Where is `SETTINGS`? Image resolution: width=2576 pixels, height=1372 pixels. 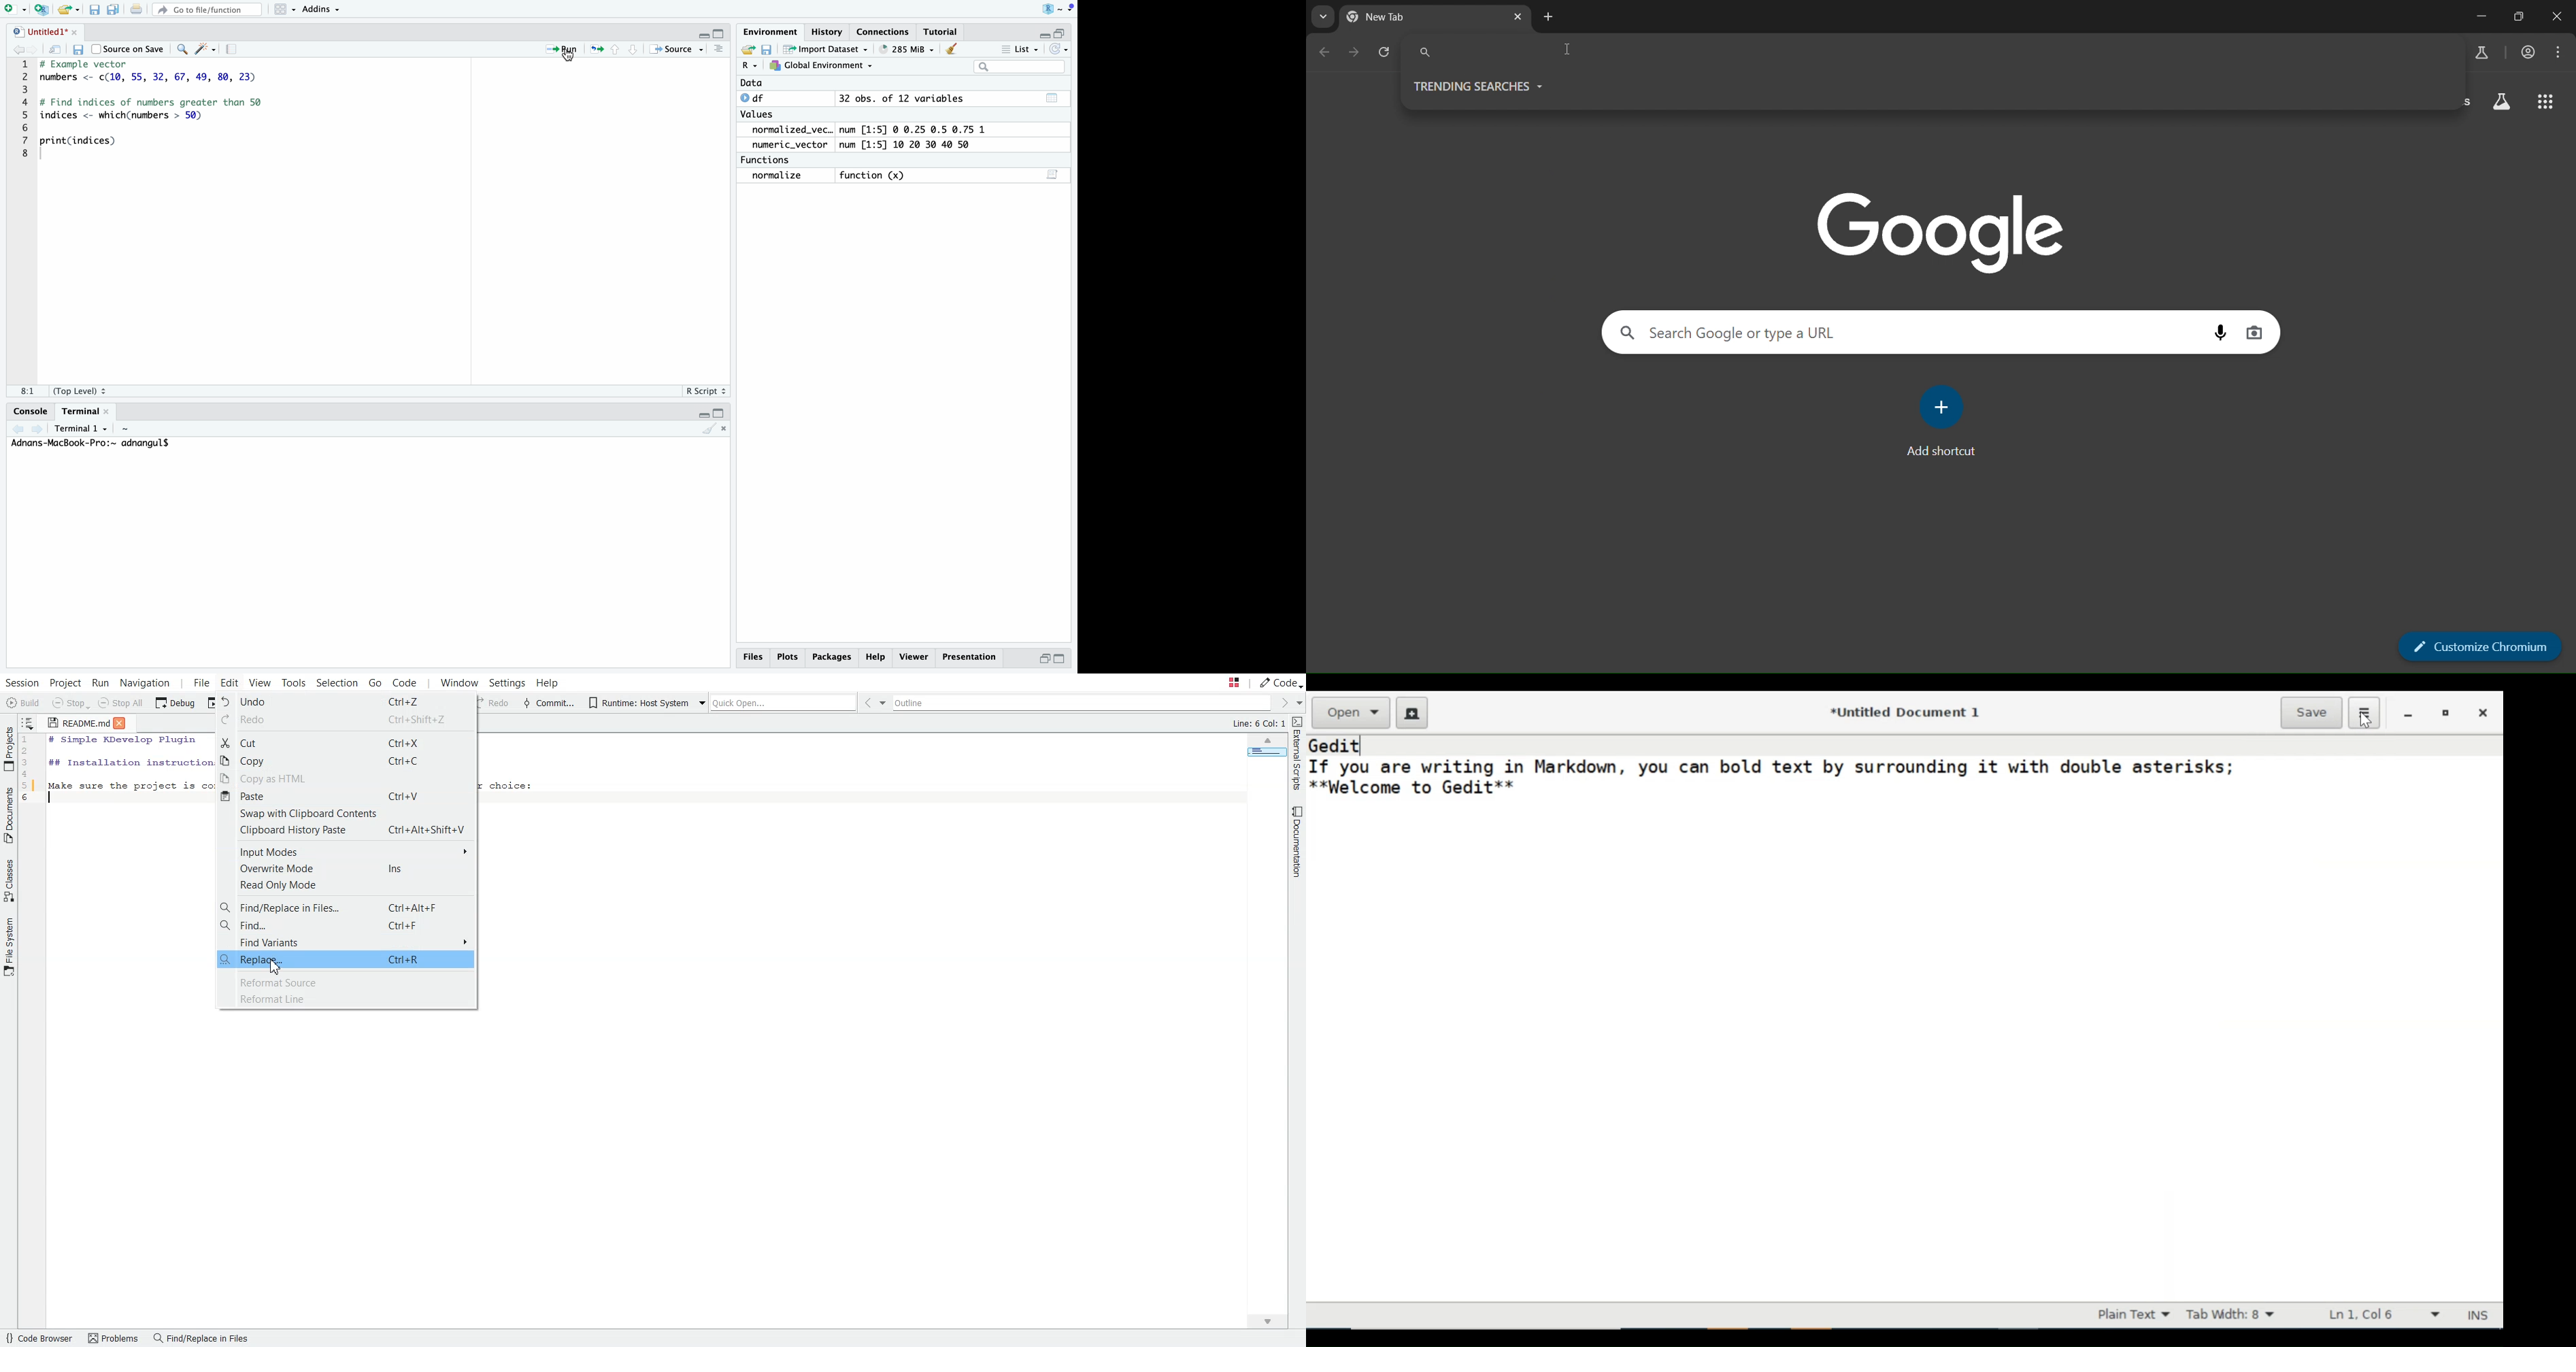
SETTINGS is located at coordinates (234, 50).